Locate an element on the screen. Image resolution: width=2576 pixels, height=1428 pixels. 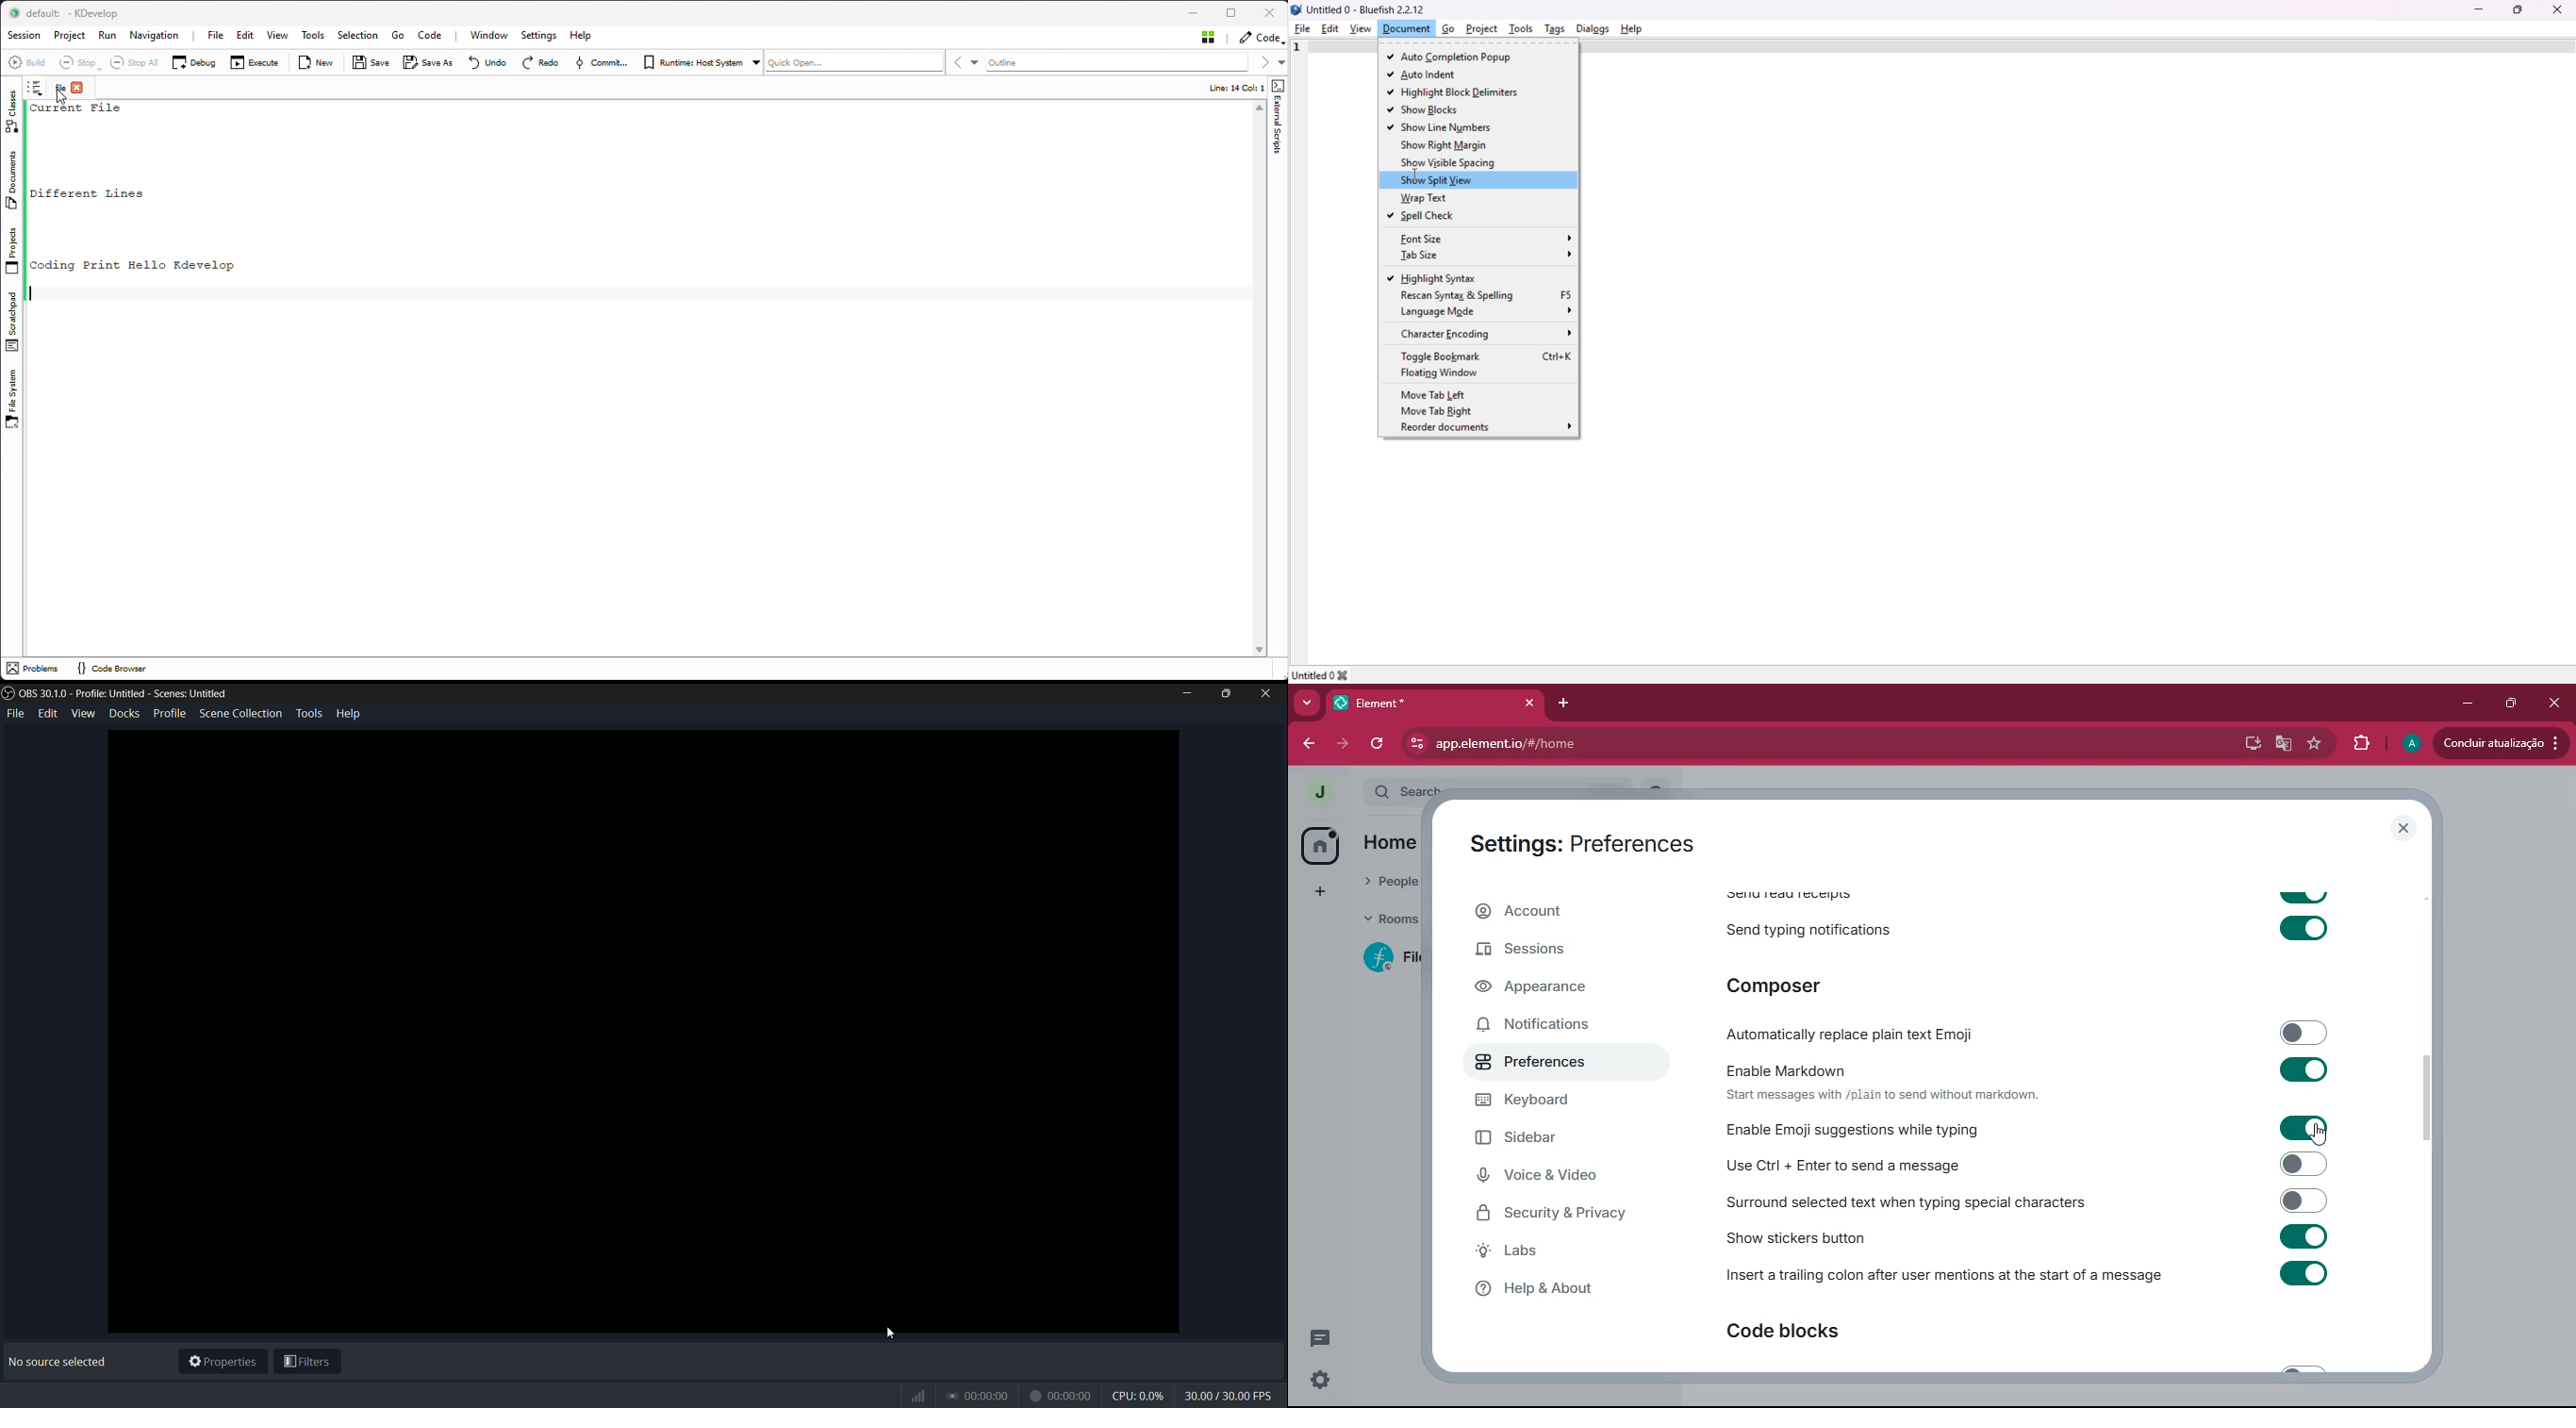
New is located at coordinates (317, 62).